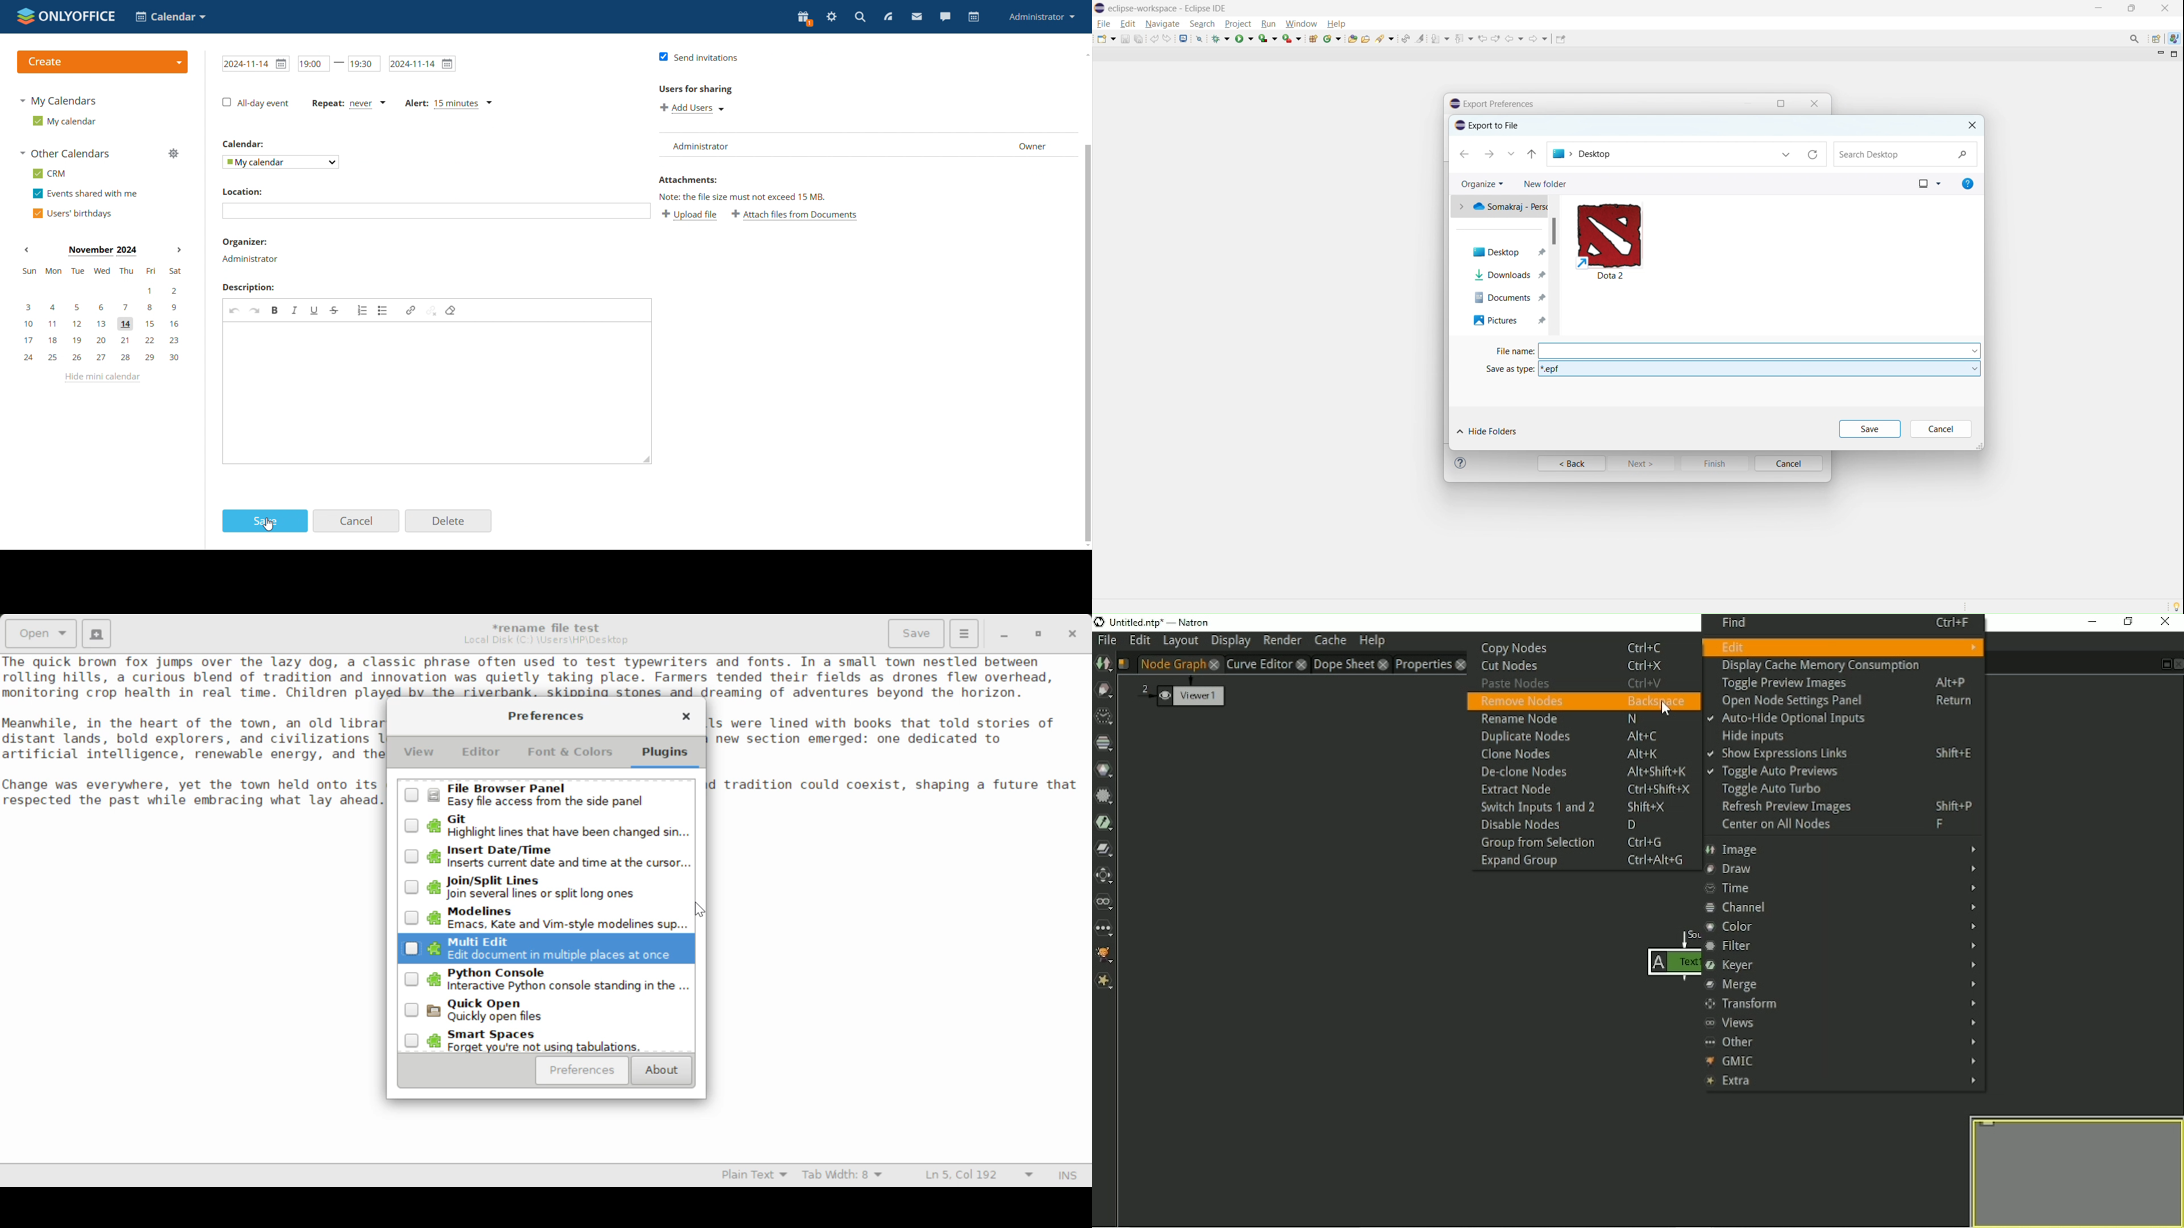 The width and height of the screenshot is (2184, 1232). I want to click on present, so click(803, 19).